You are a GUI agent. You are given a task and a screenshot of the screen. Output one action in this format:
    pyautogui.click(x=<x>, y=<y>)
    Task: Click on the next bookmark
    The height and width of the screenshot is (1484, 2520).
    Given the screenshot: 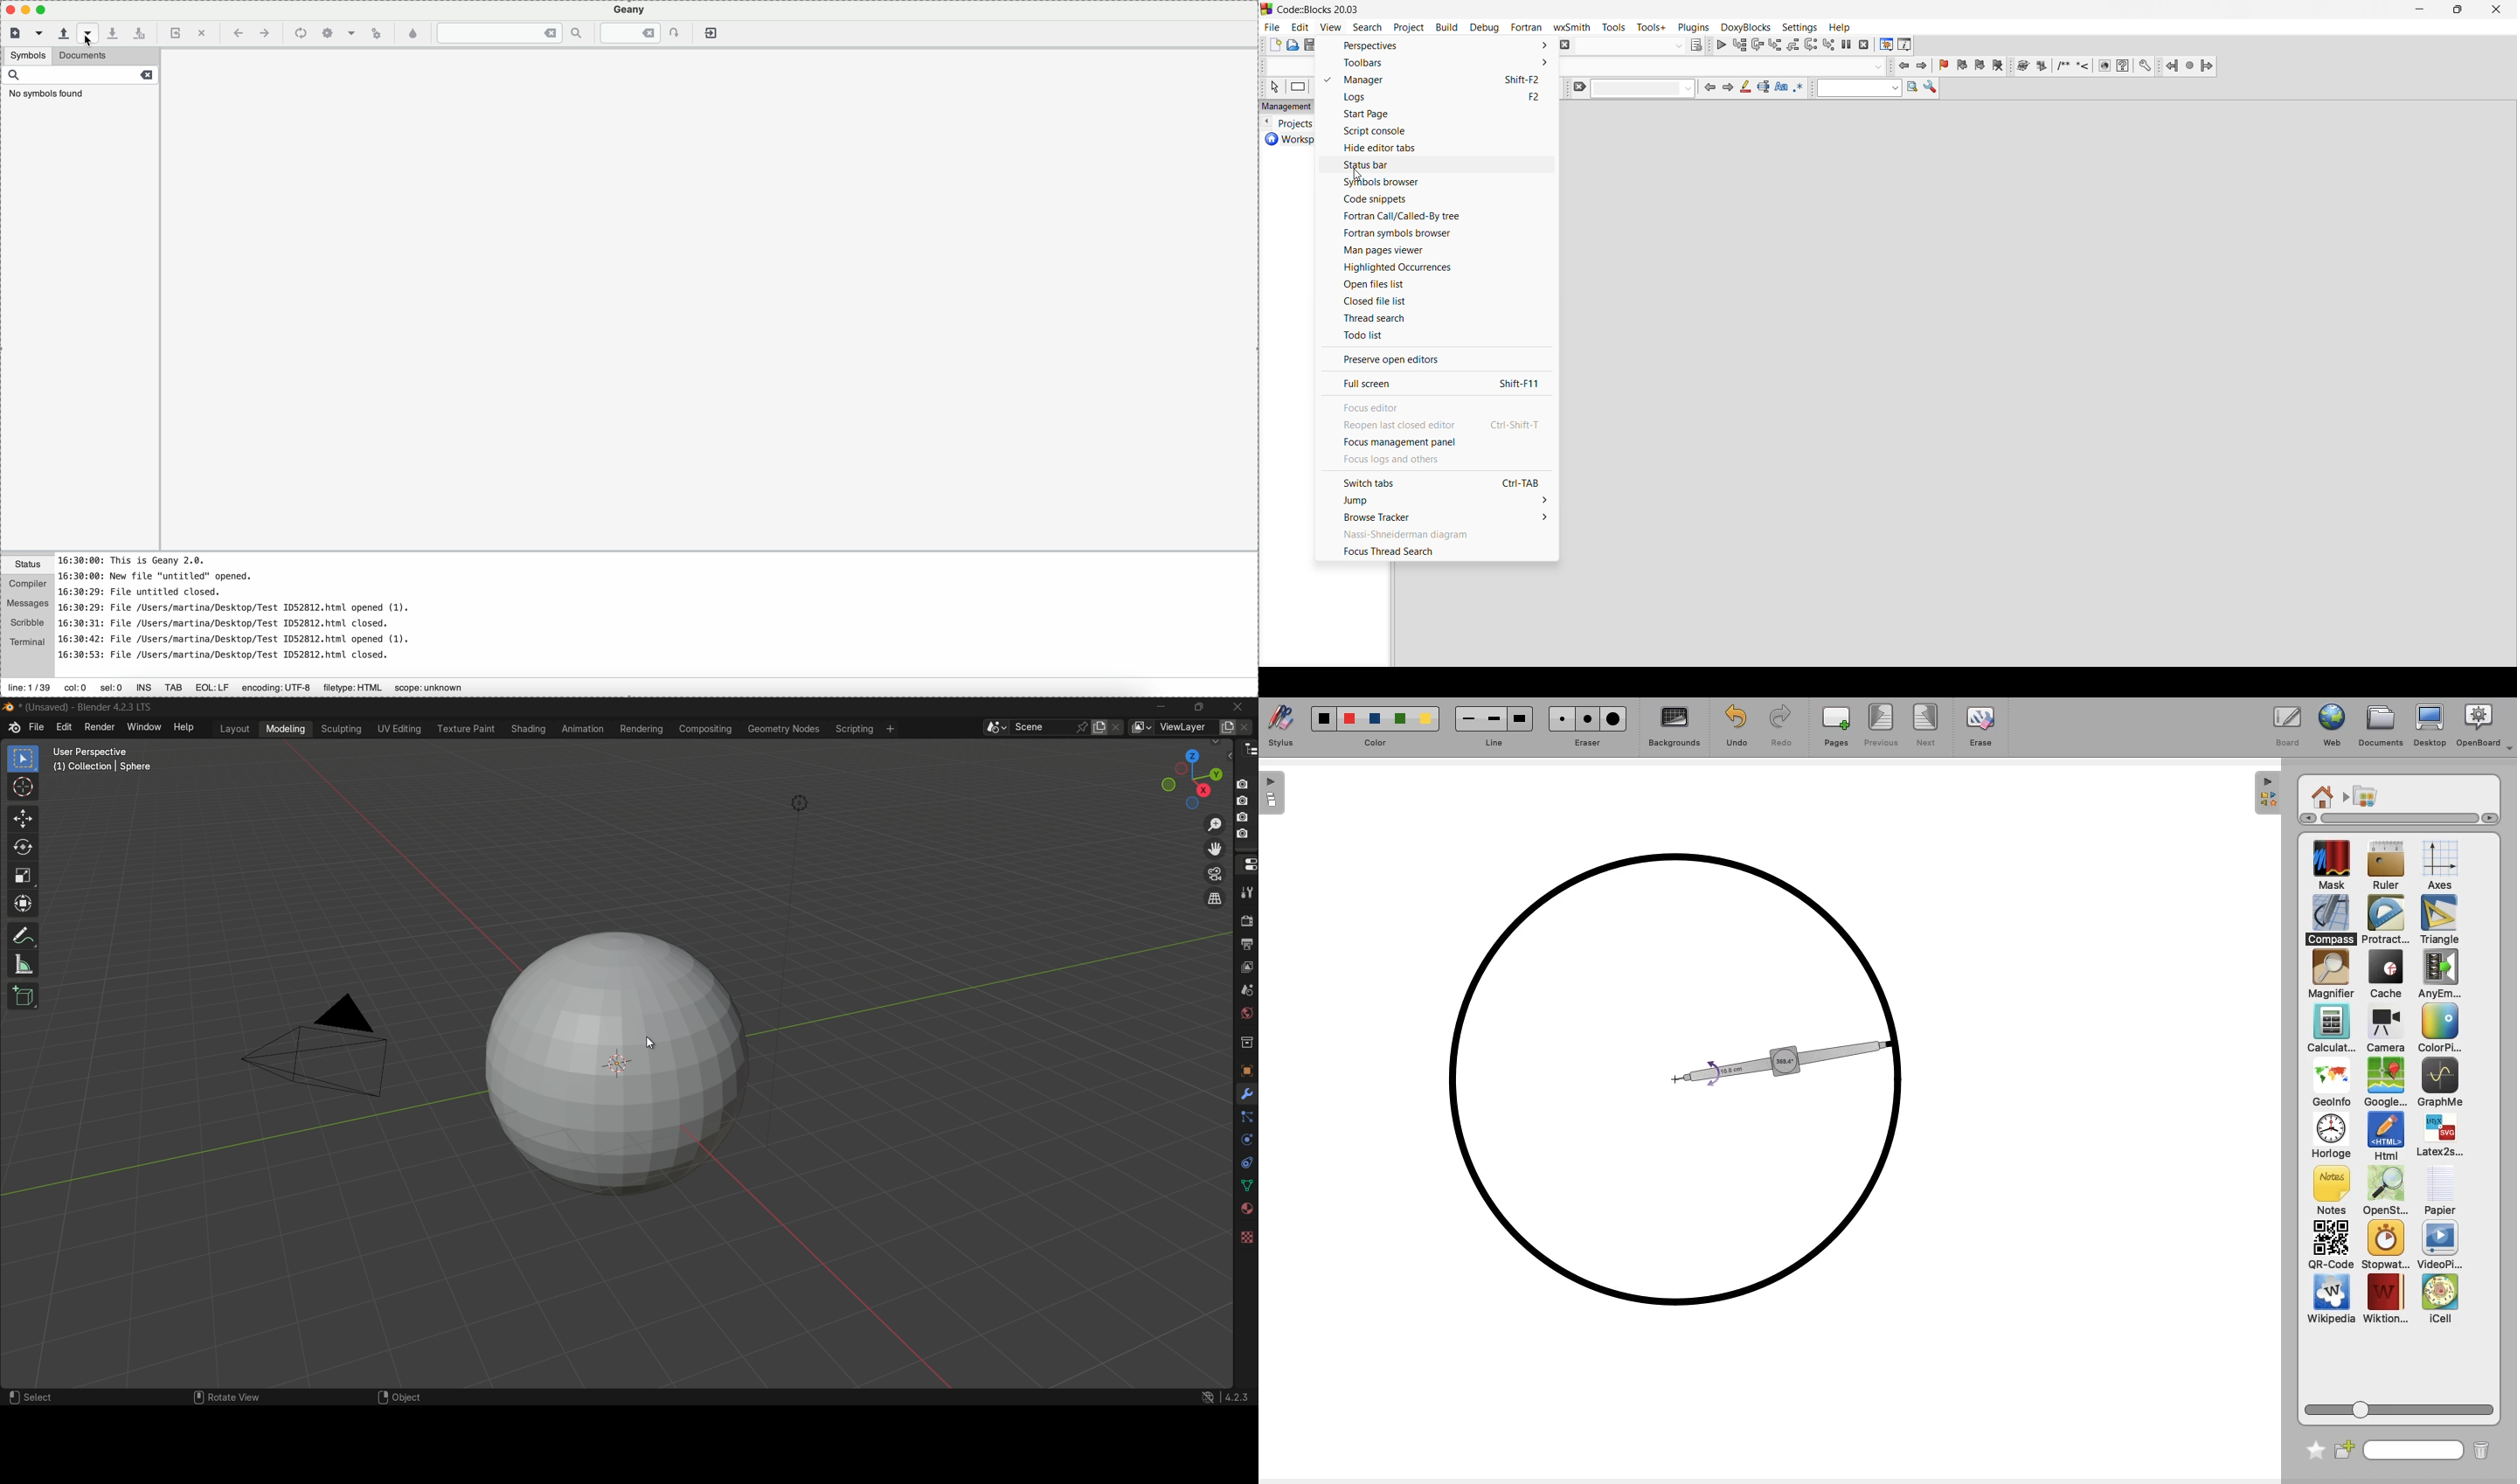 What is the action you would take?
    pyautogui.click(x=1980, y=68)
    